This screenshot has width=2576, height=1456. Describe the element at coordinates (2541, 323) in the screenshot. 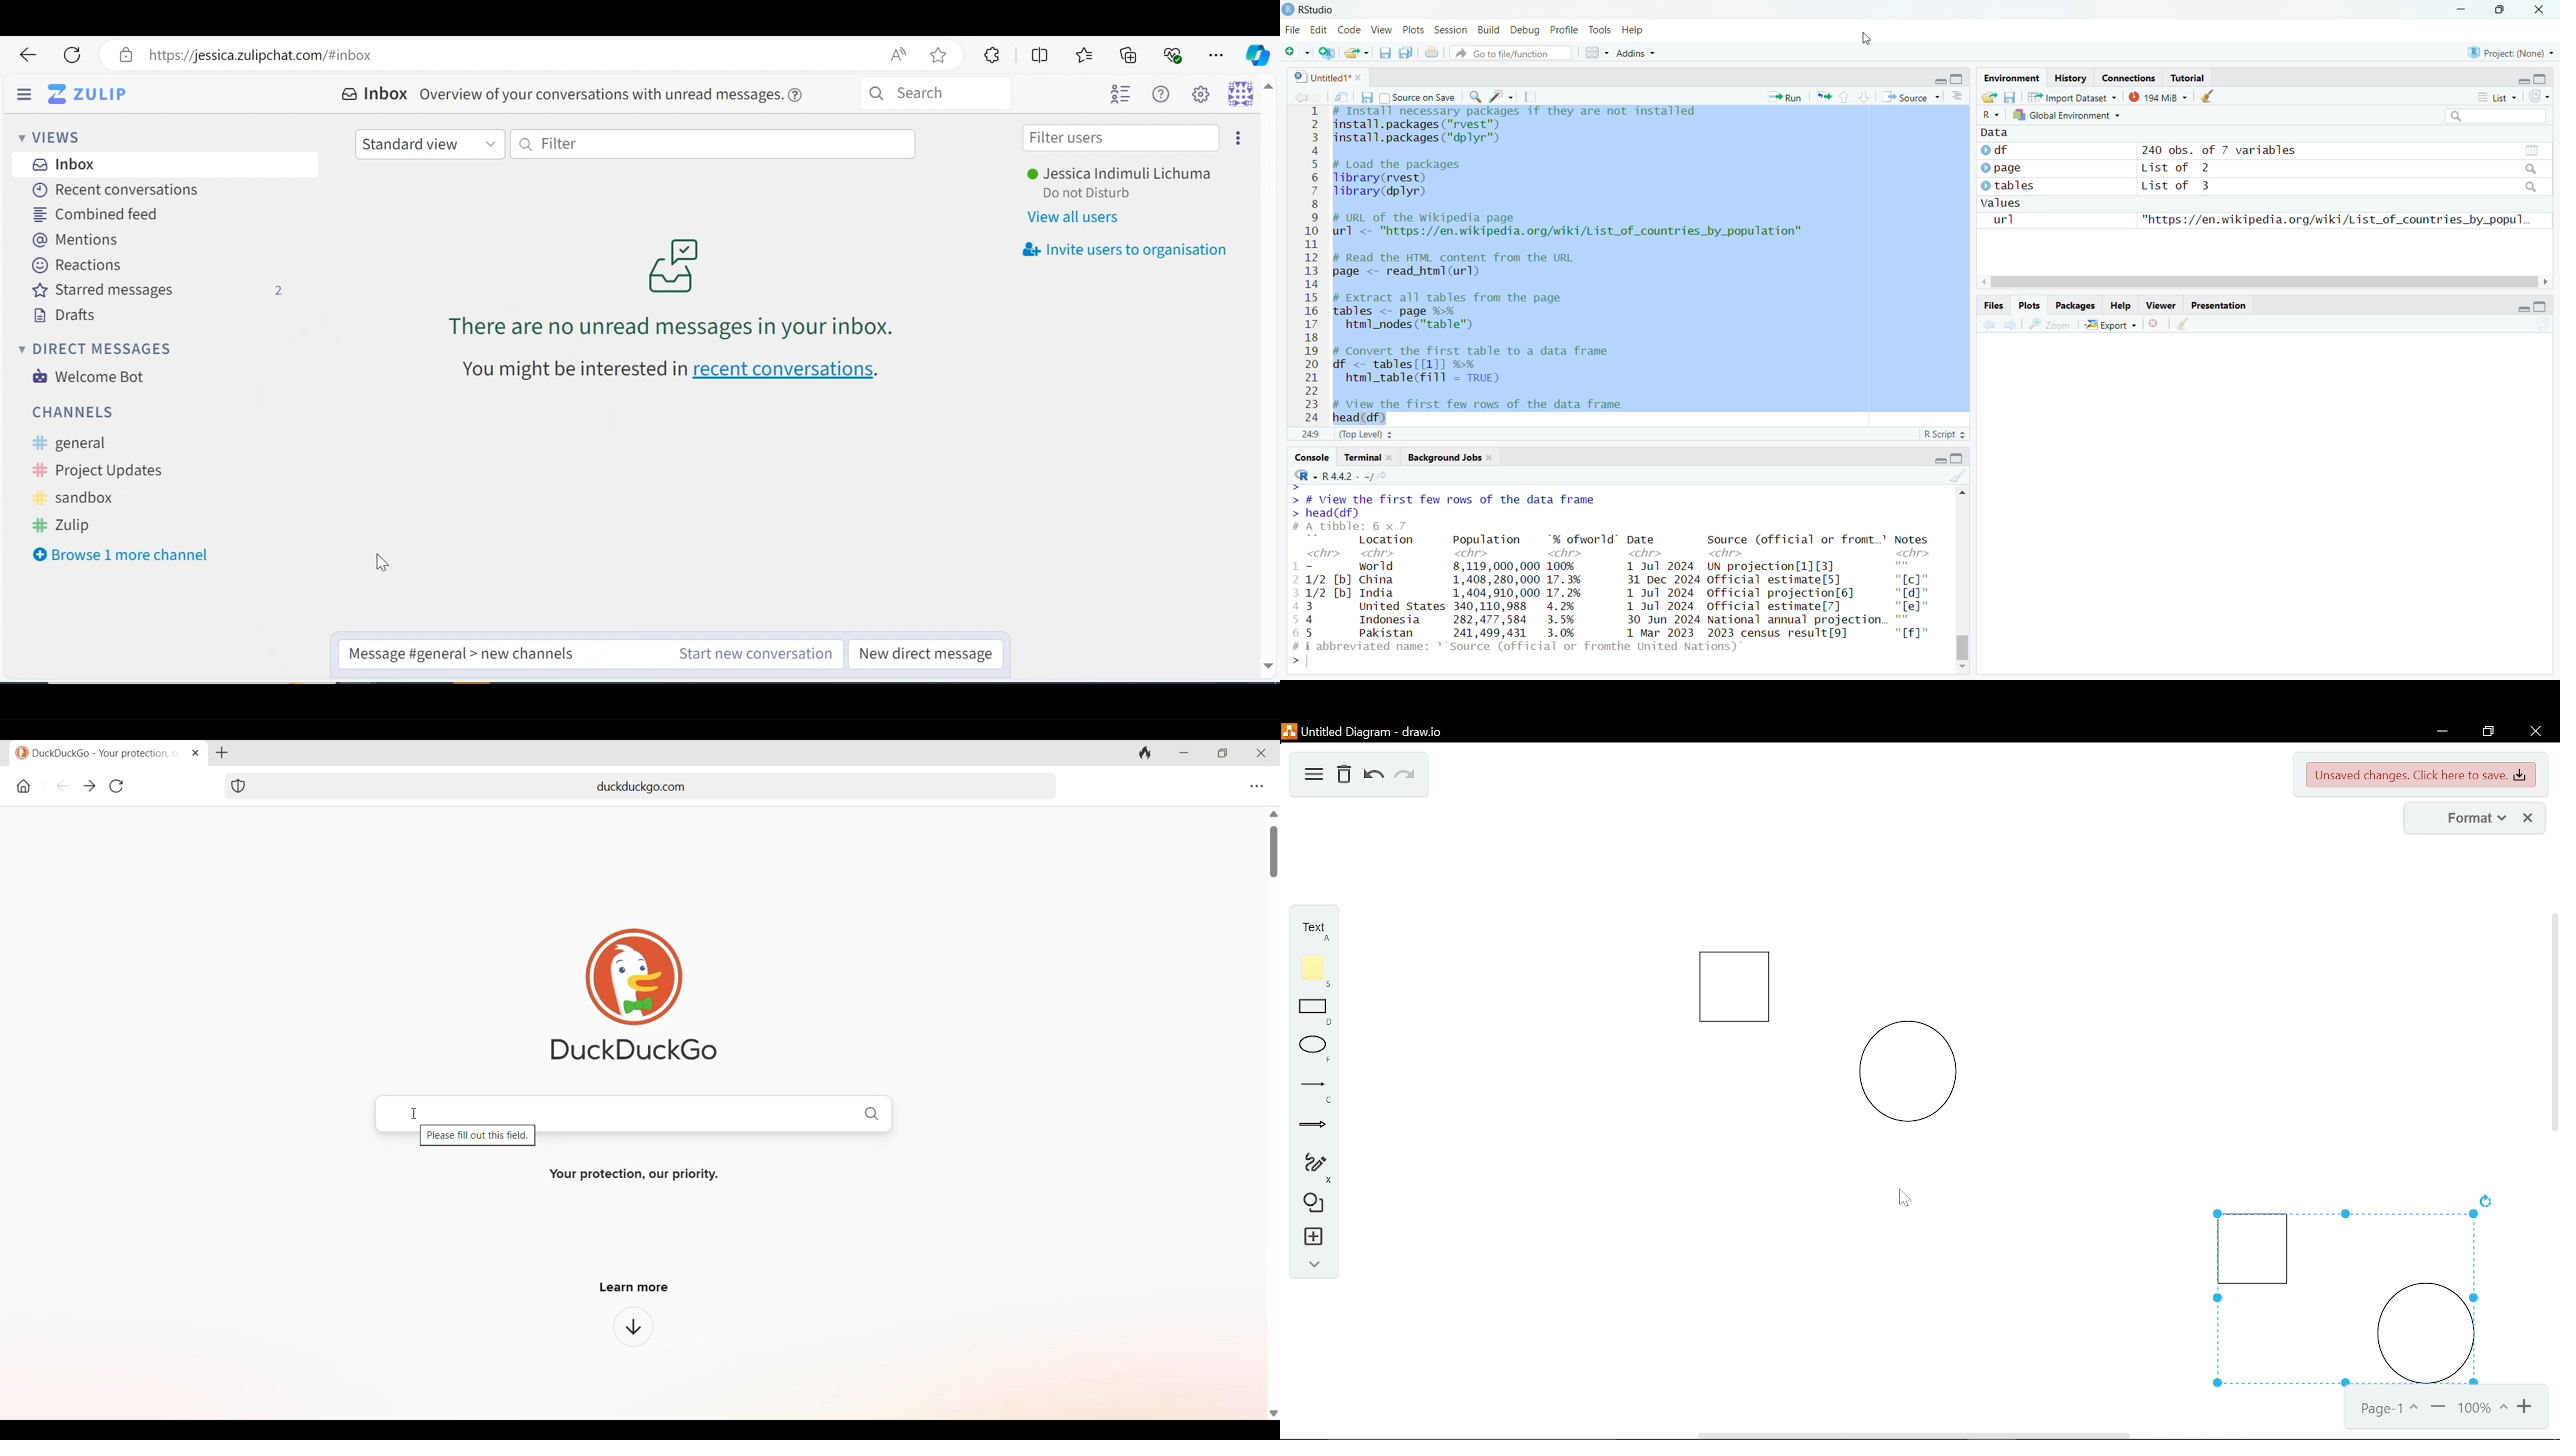

I see `refresh` at that location.